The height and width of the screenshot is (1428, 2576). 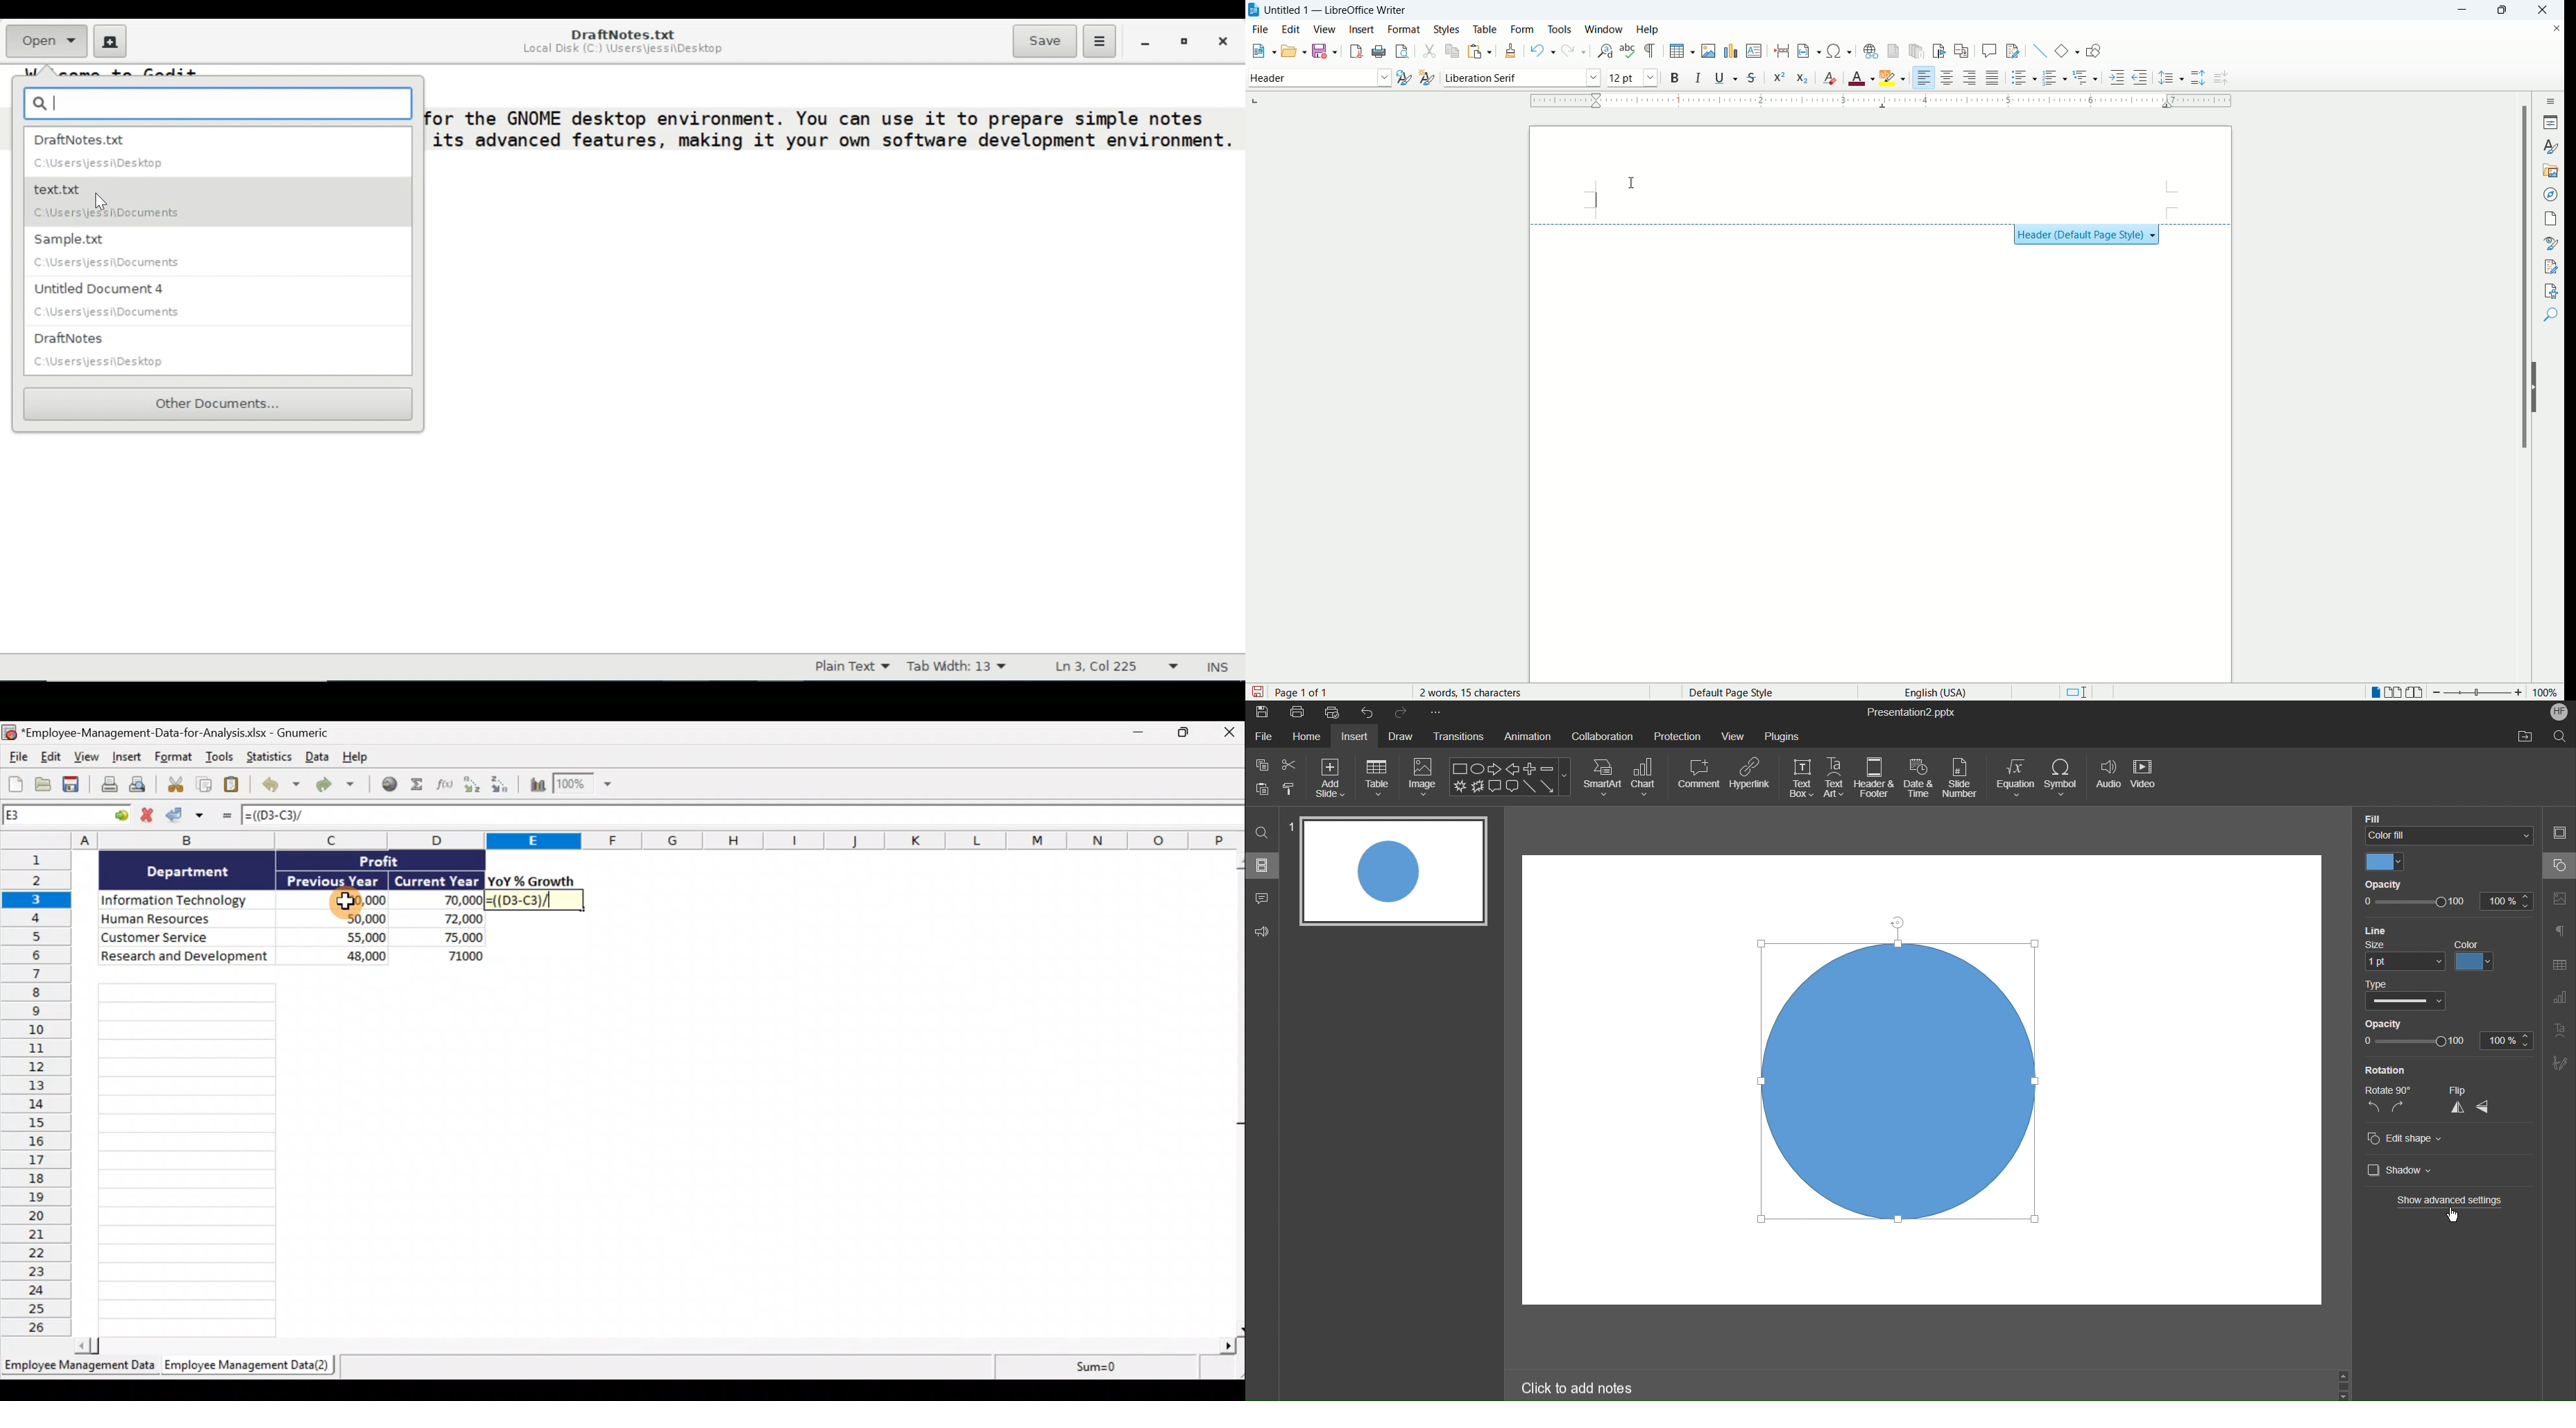 I want to click on strikethrough, so click(x=1753, y=78).